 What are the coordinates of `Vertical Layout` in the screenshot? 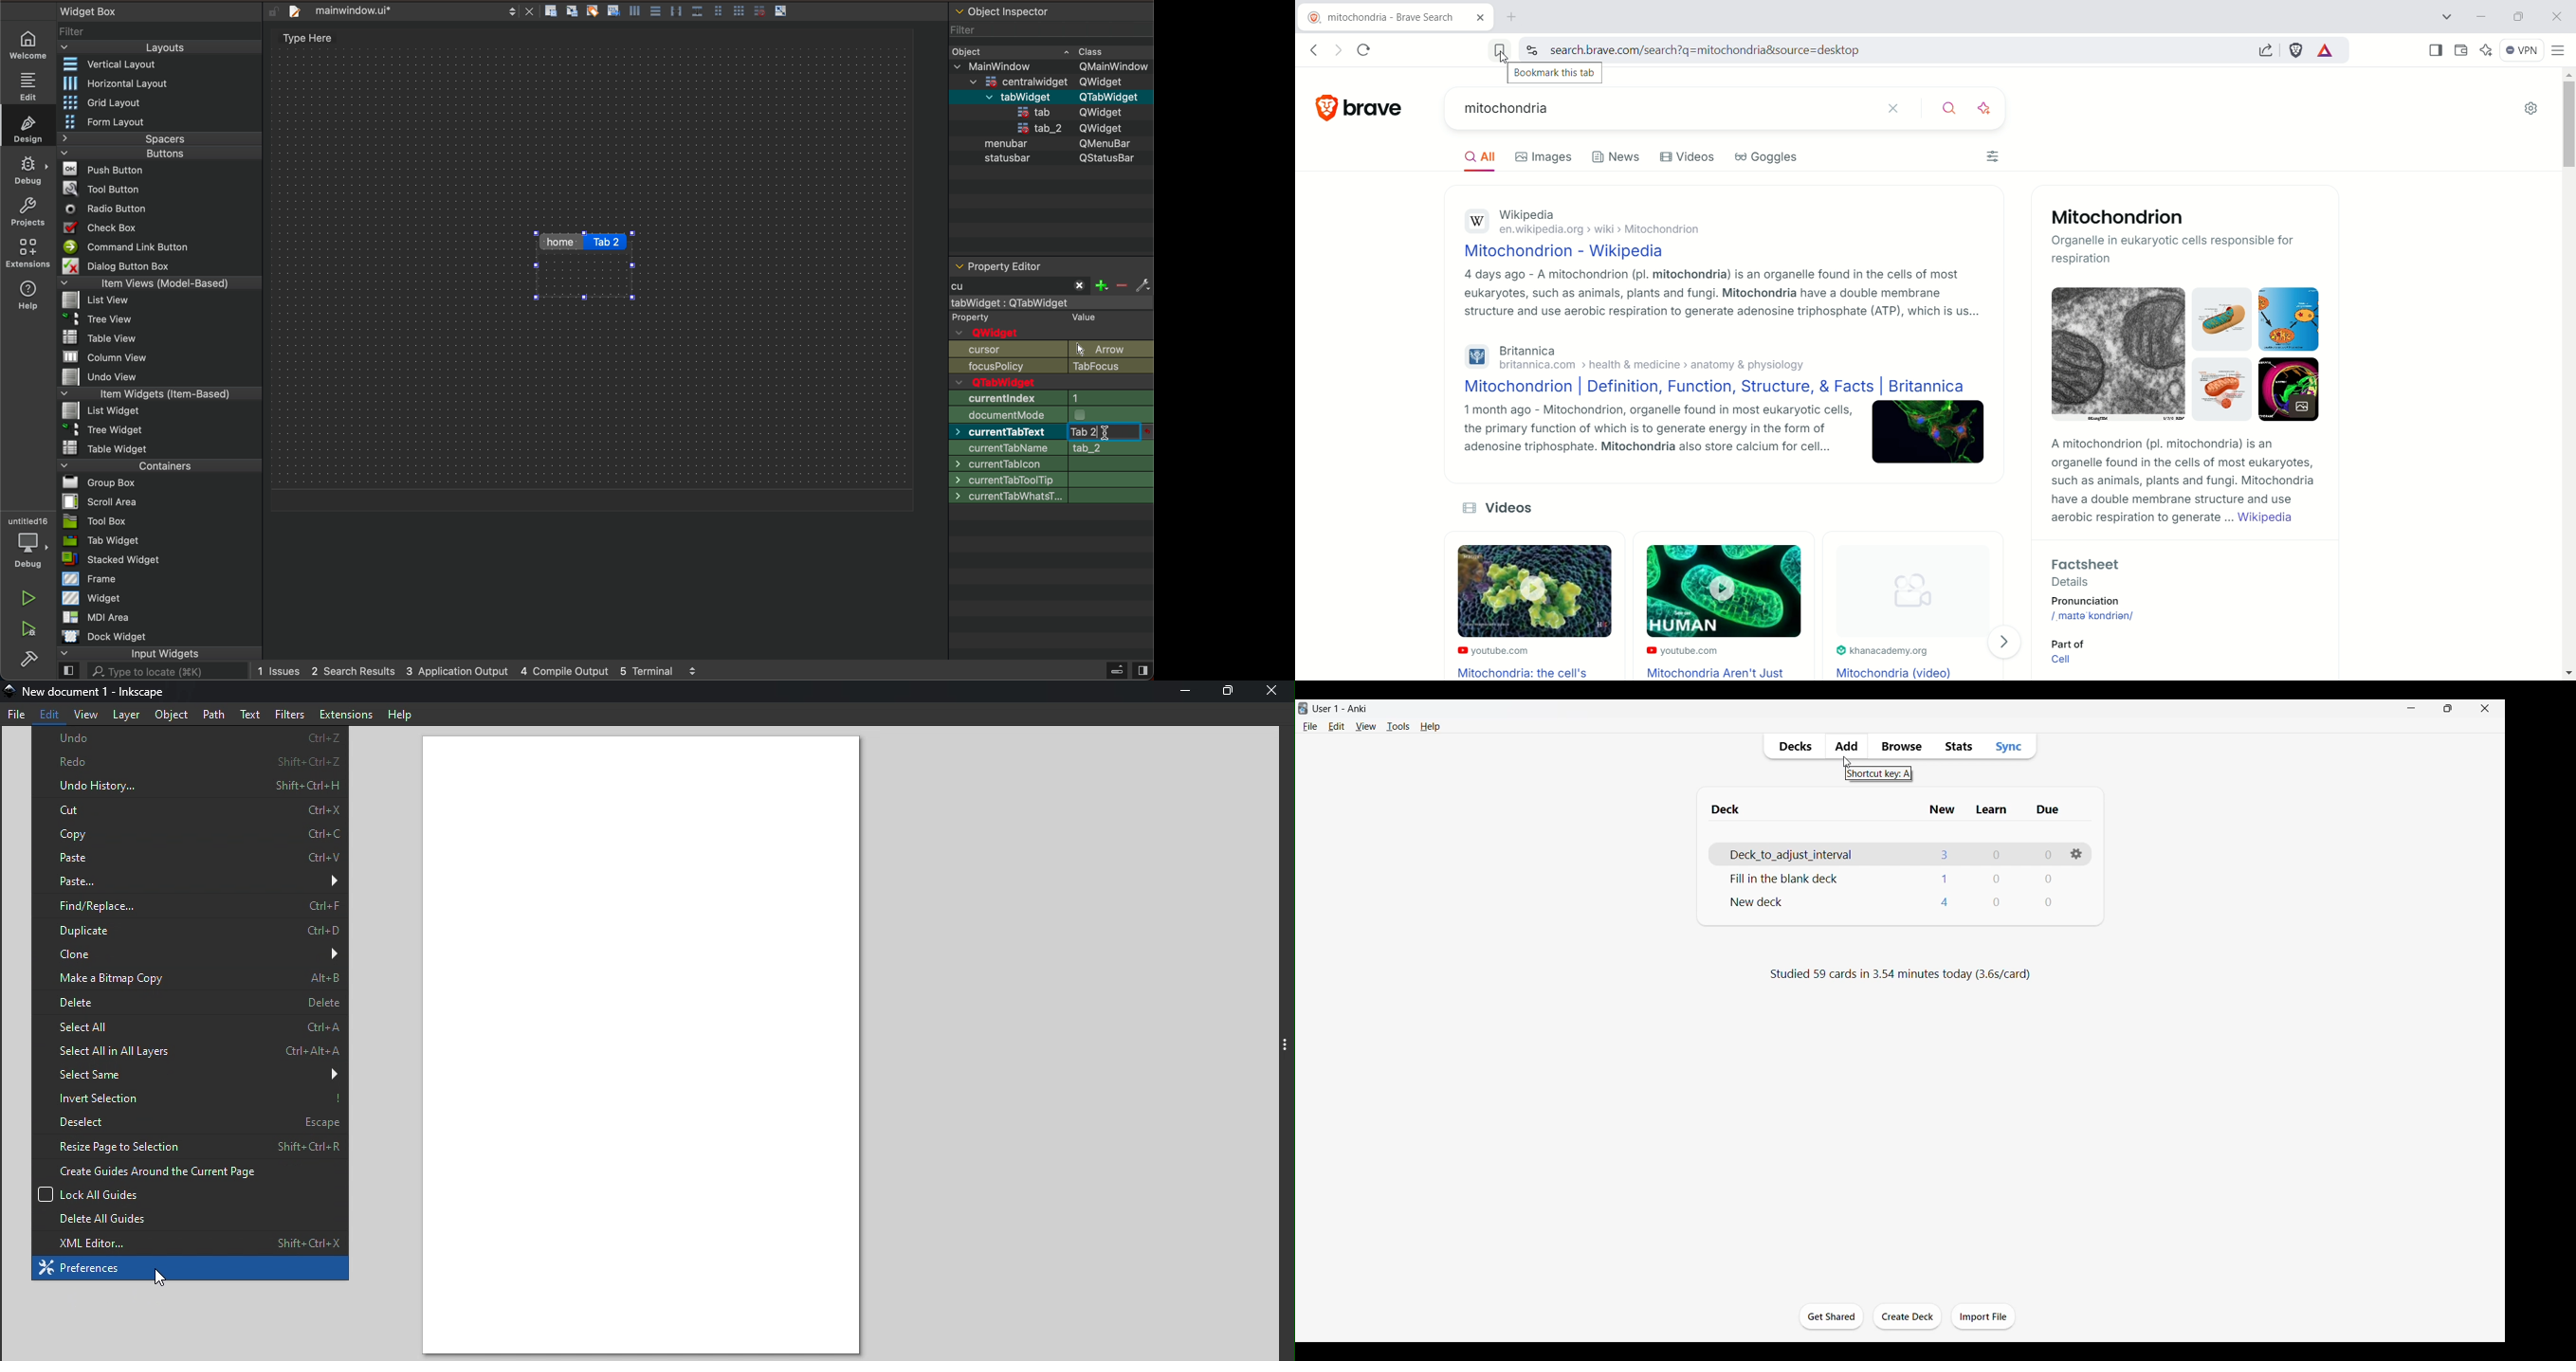 It's located at (107, 63).